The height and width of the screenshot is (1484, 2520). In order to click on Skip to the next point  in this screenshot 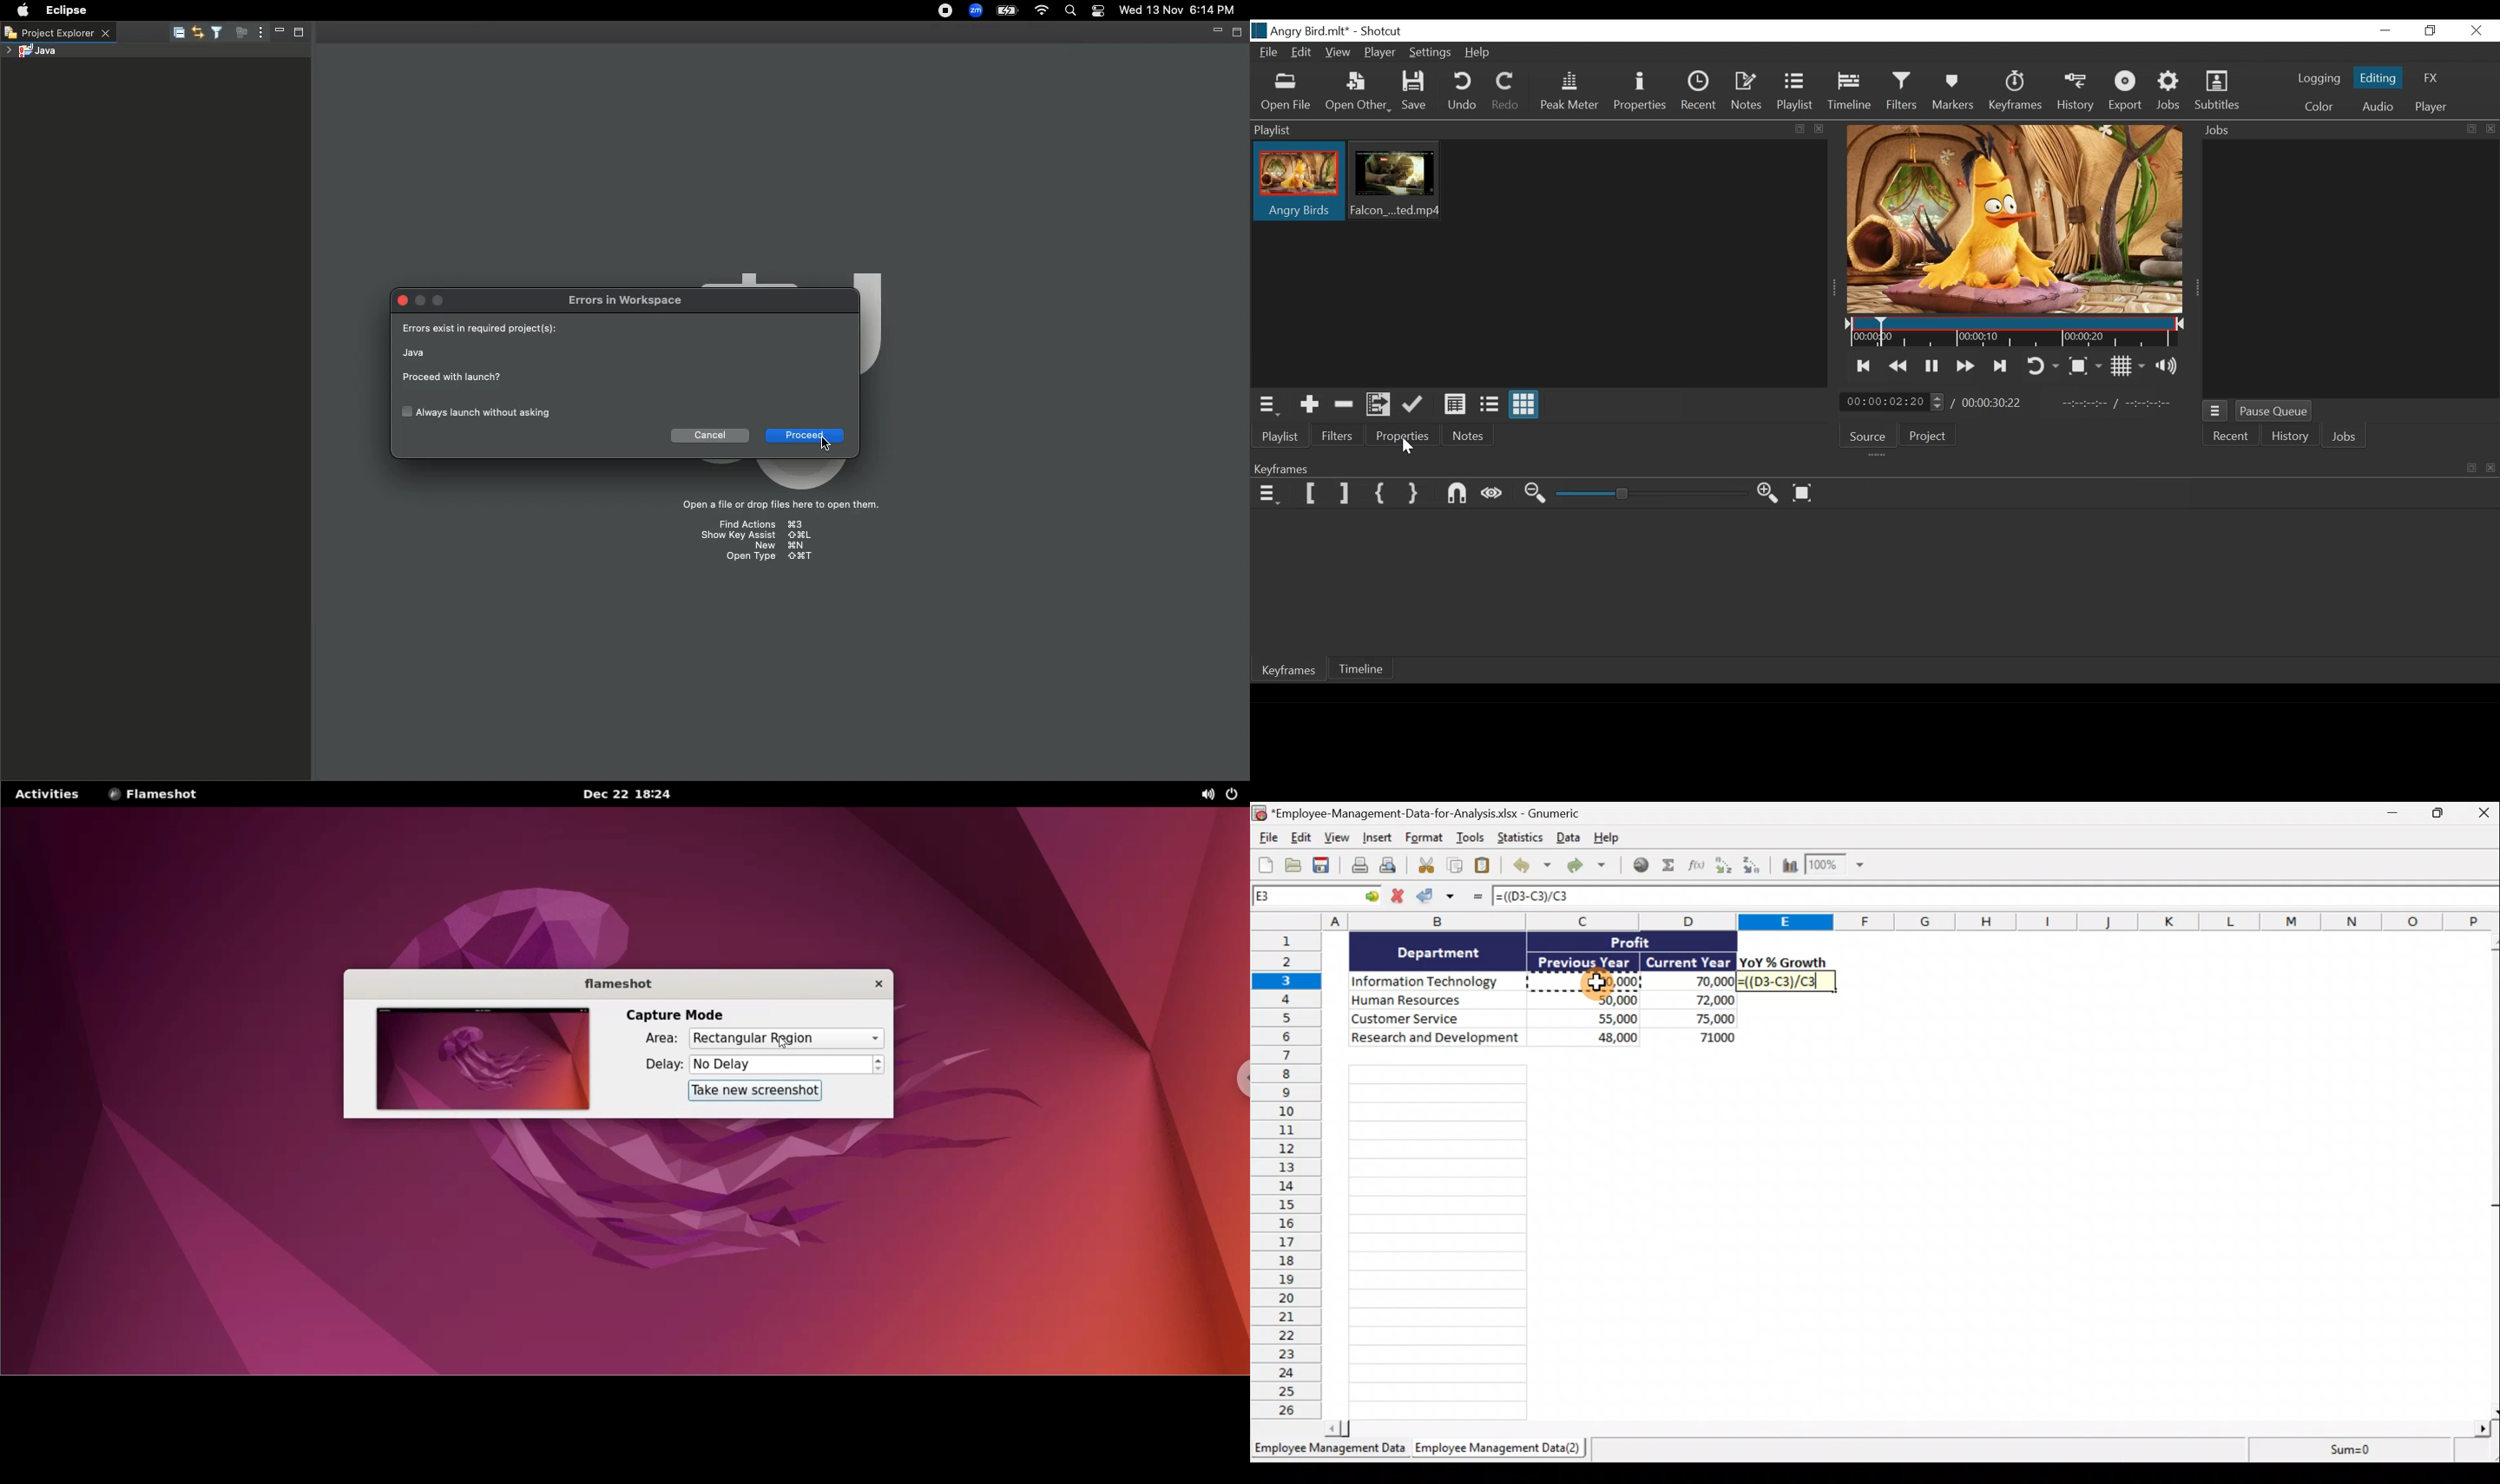, I will do `click(2001, 366)`.